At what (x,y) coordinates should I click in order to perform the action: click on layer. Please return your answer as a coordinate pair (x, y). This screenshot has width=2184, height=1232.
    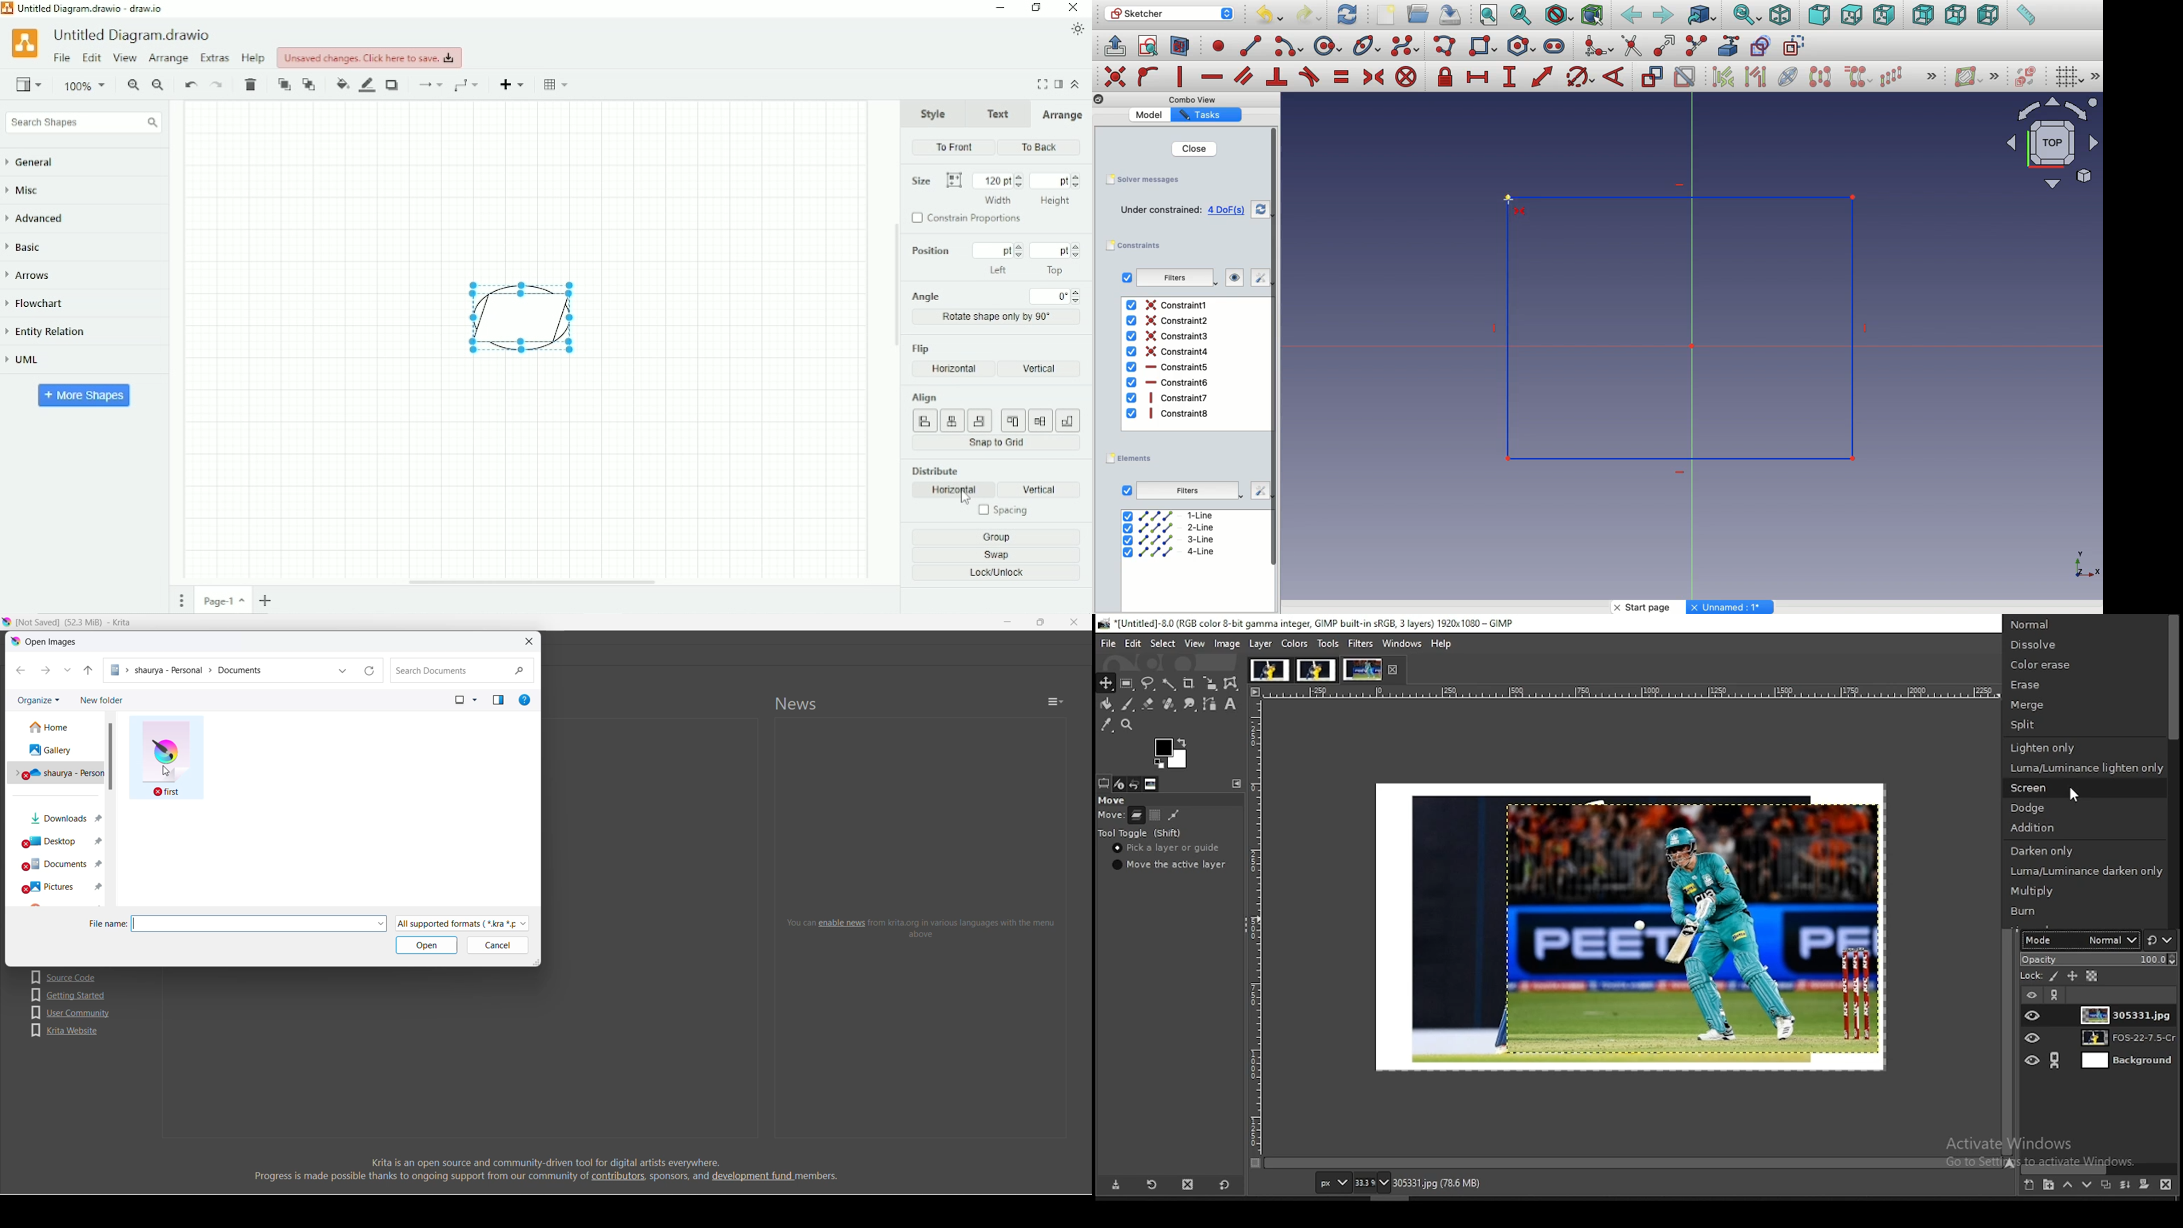
    Looking at the image, I should click on (1263, 644).